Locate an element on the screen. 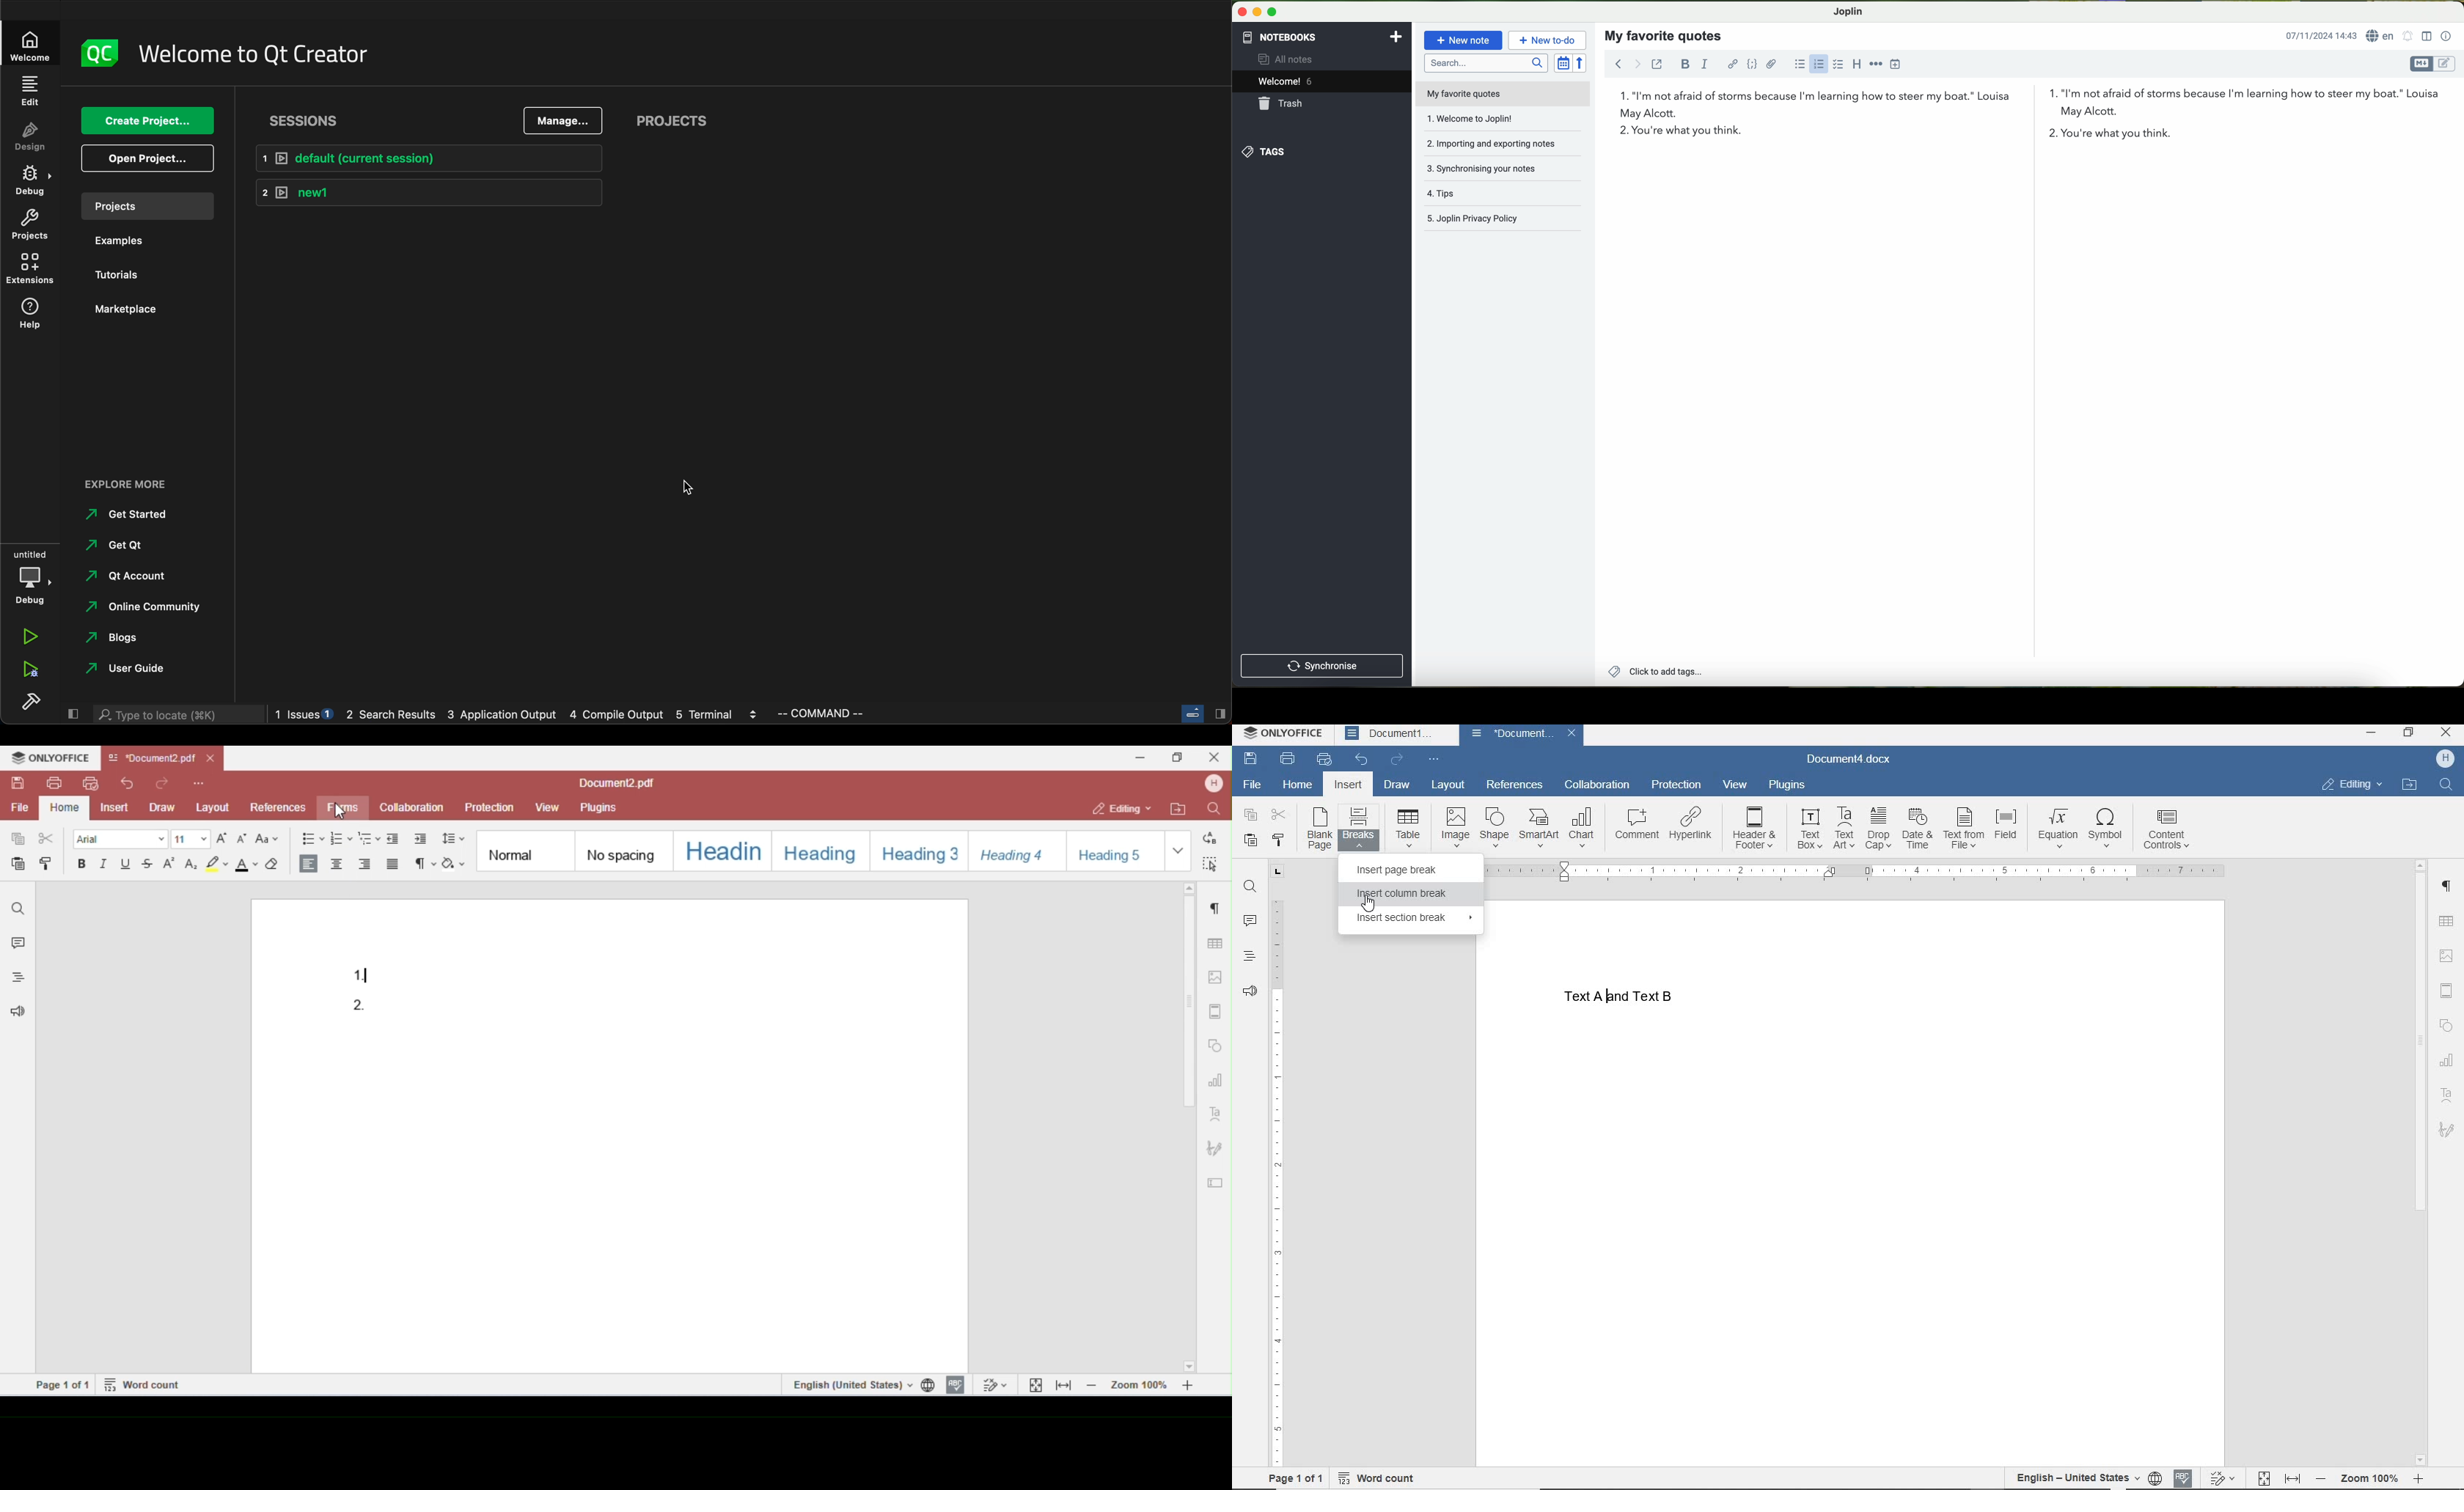 This screenshot has height=1512, width=2464. my favorite quotes file is located at coordinates (1465, 94).